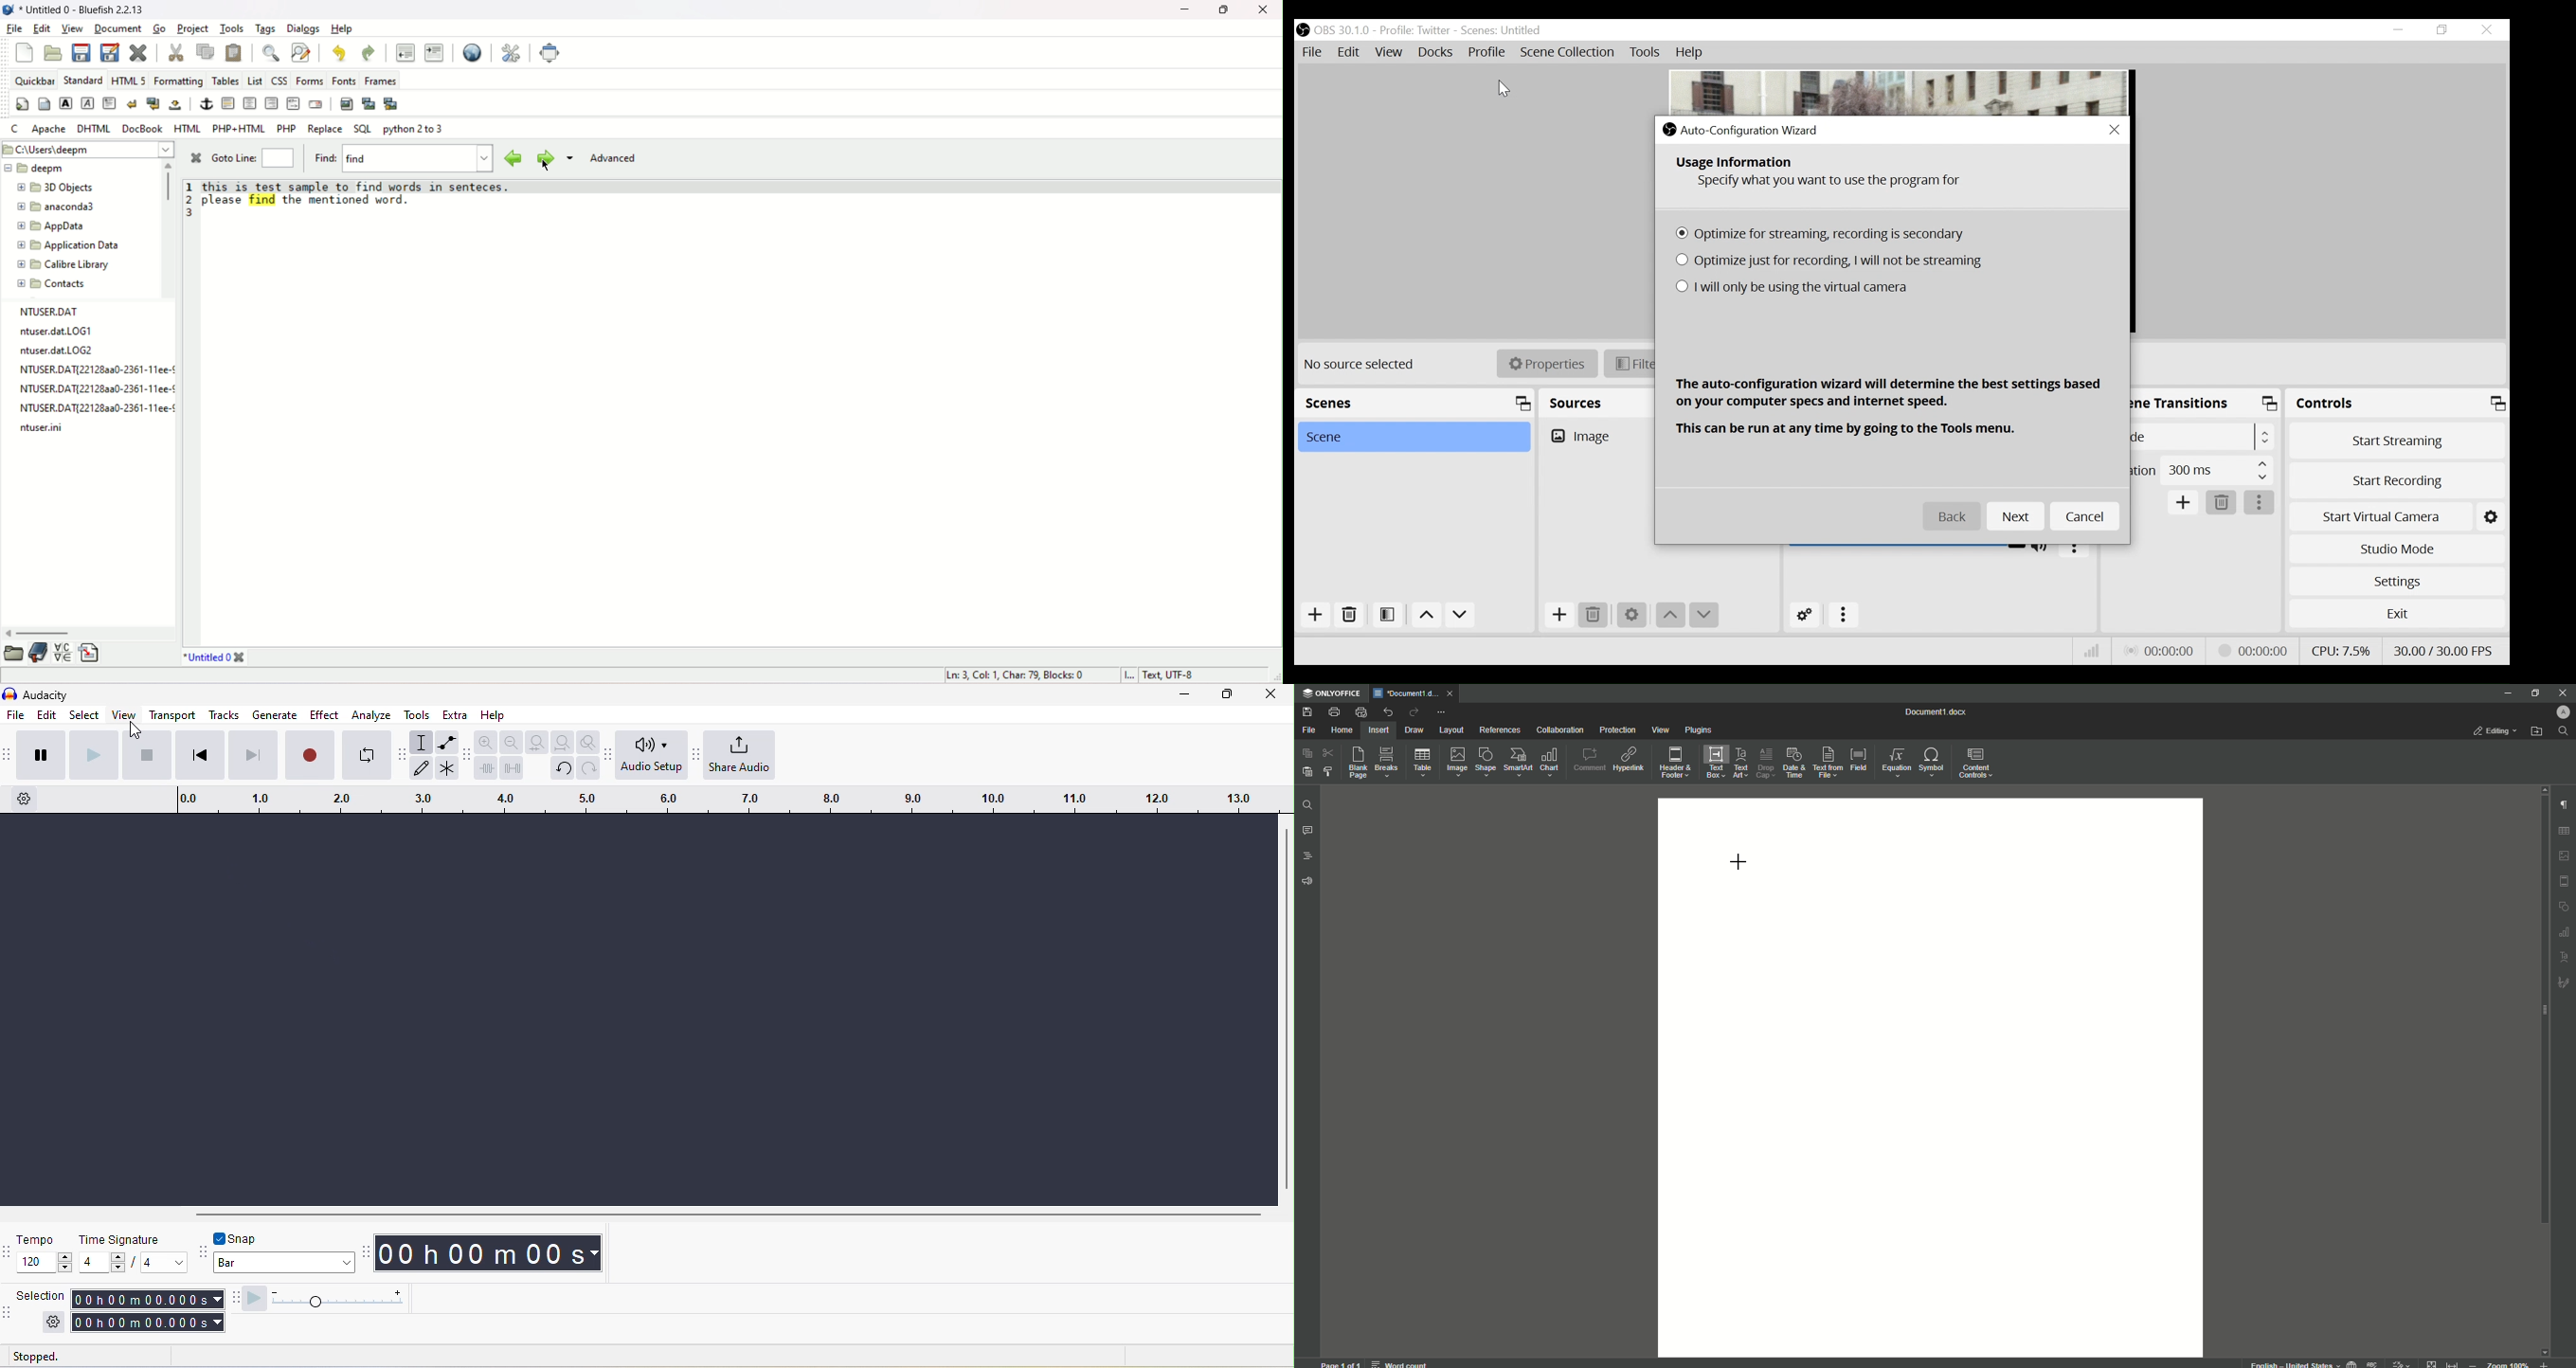 This screenshot has height=1372, width=2576. Describe the element at coordinates (1398, 1362) in the screenshot. I see `word count` at that location.